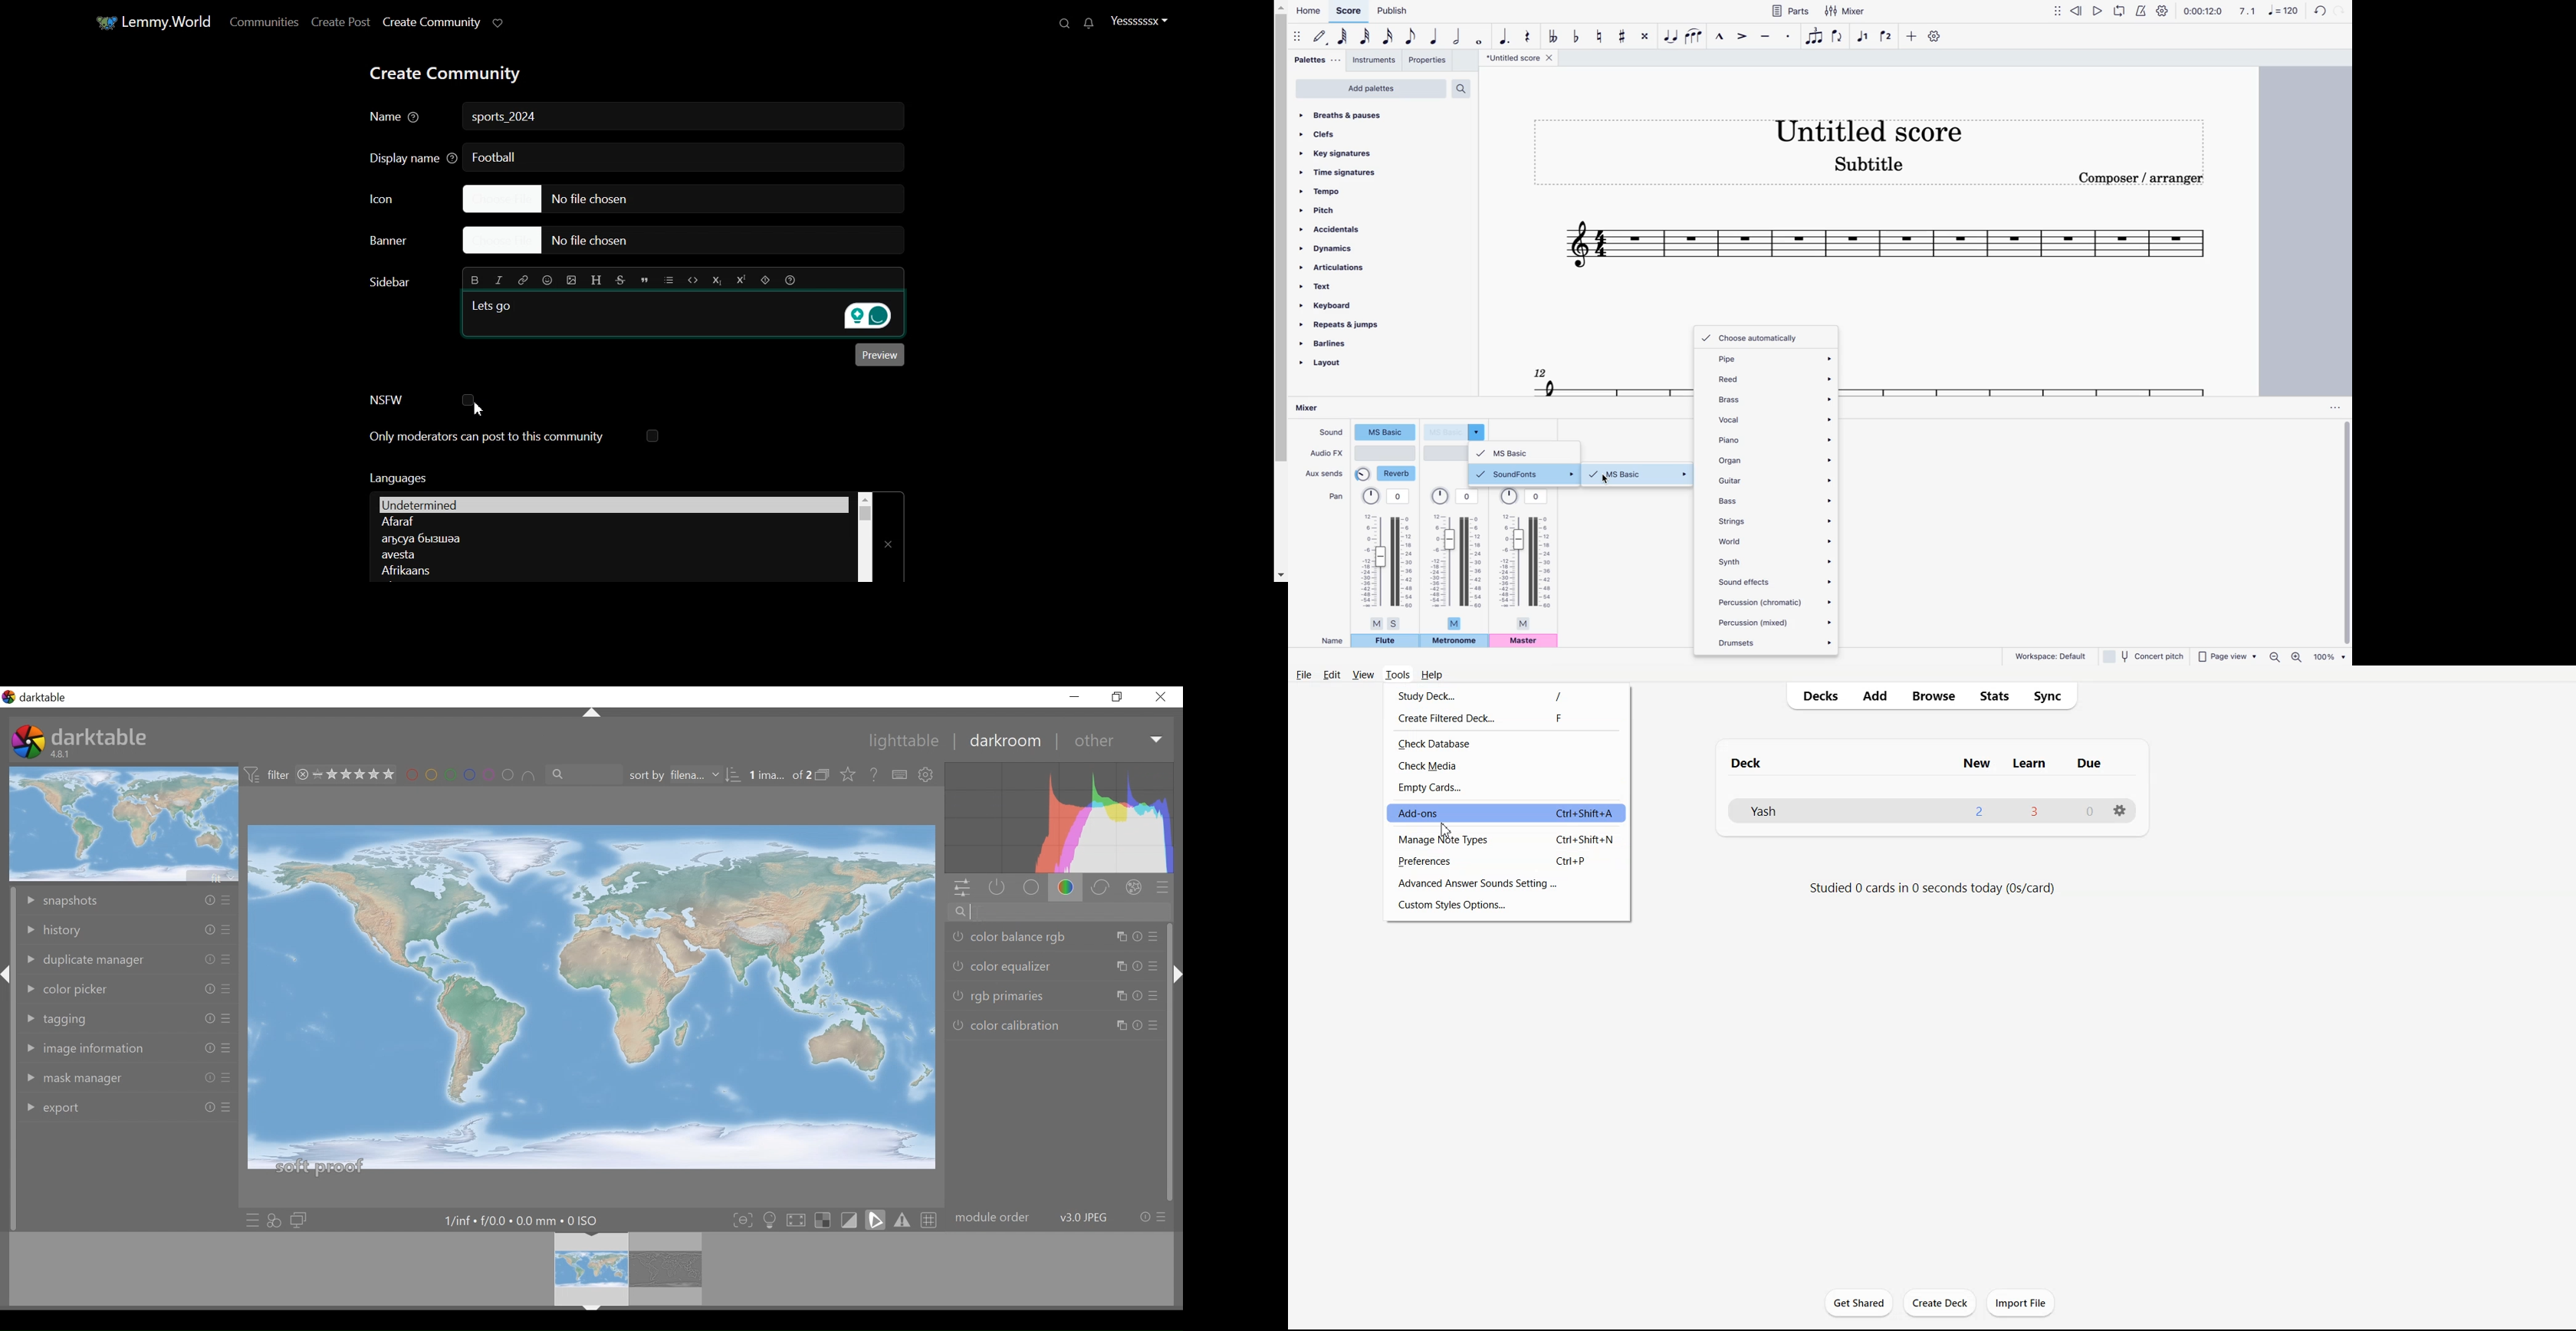 The height and width of the screenshot is (1344, 2576). Describe the element at coordinates (1645, 37) in the screenshot. I see `toggle double sharp` at that location.